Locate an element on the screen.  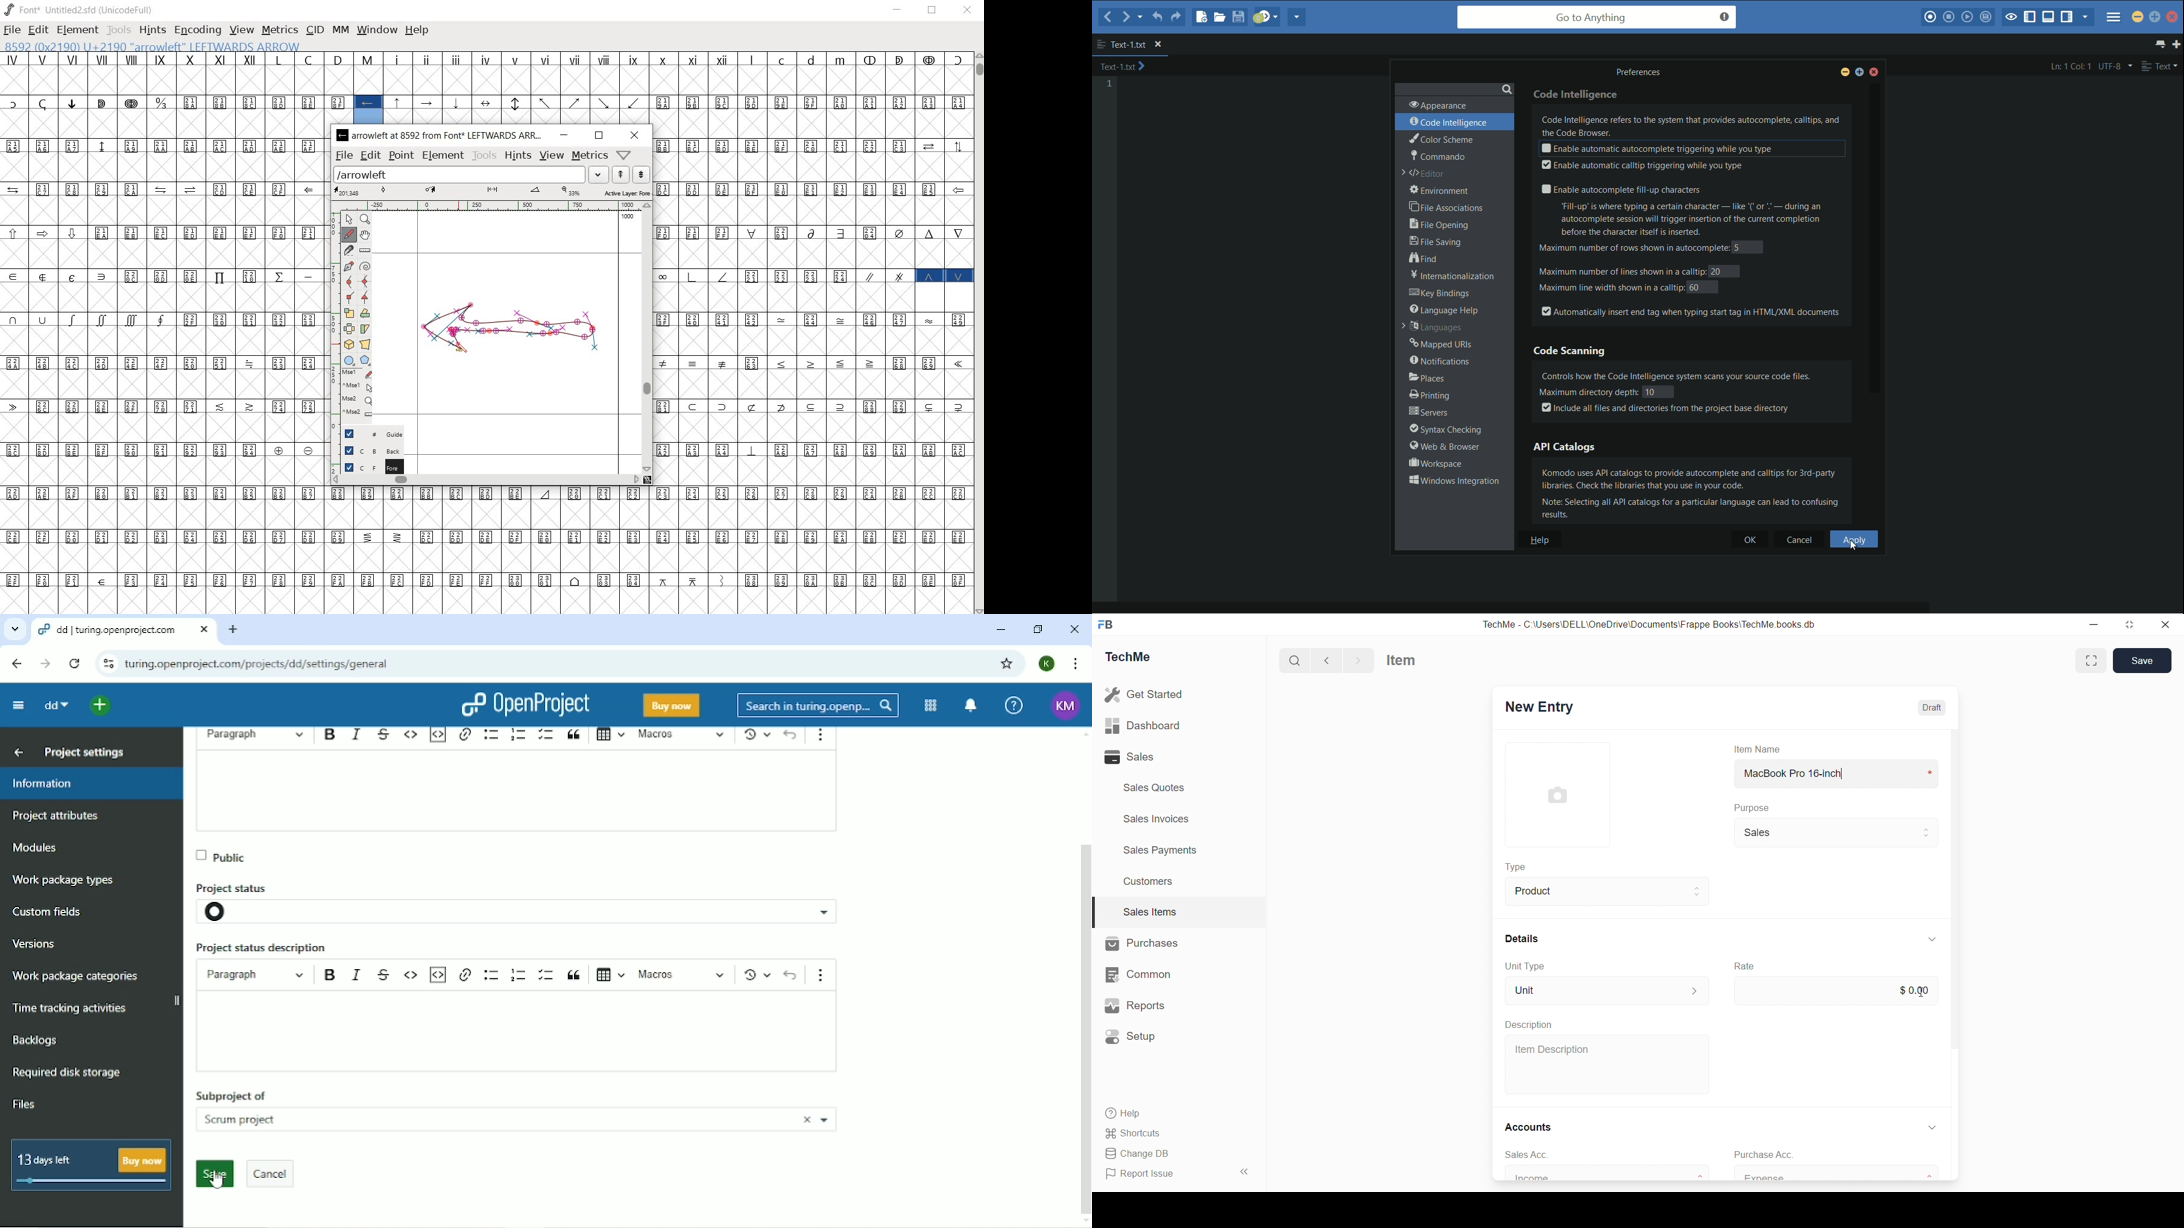
polygon or star is located at coordinates (365, 361).